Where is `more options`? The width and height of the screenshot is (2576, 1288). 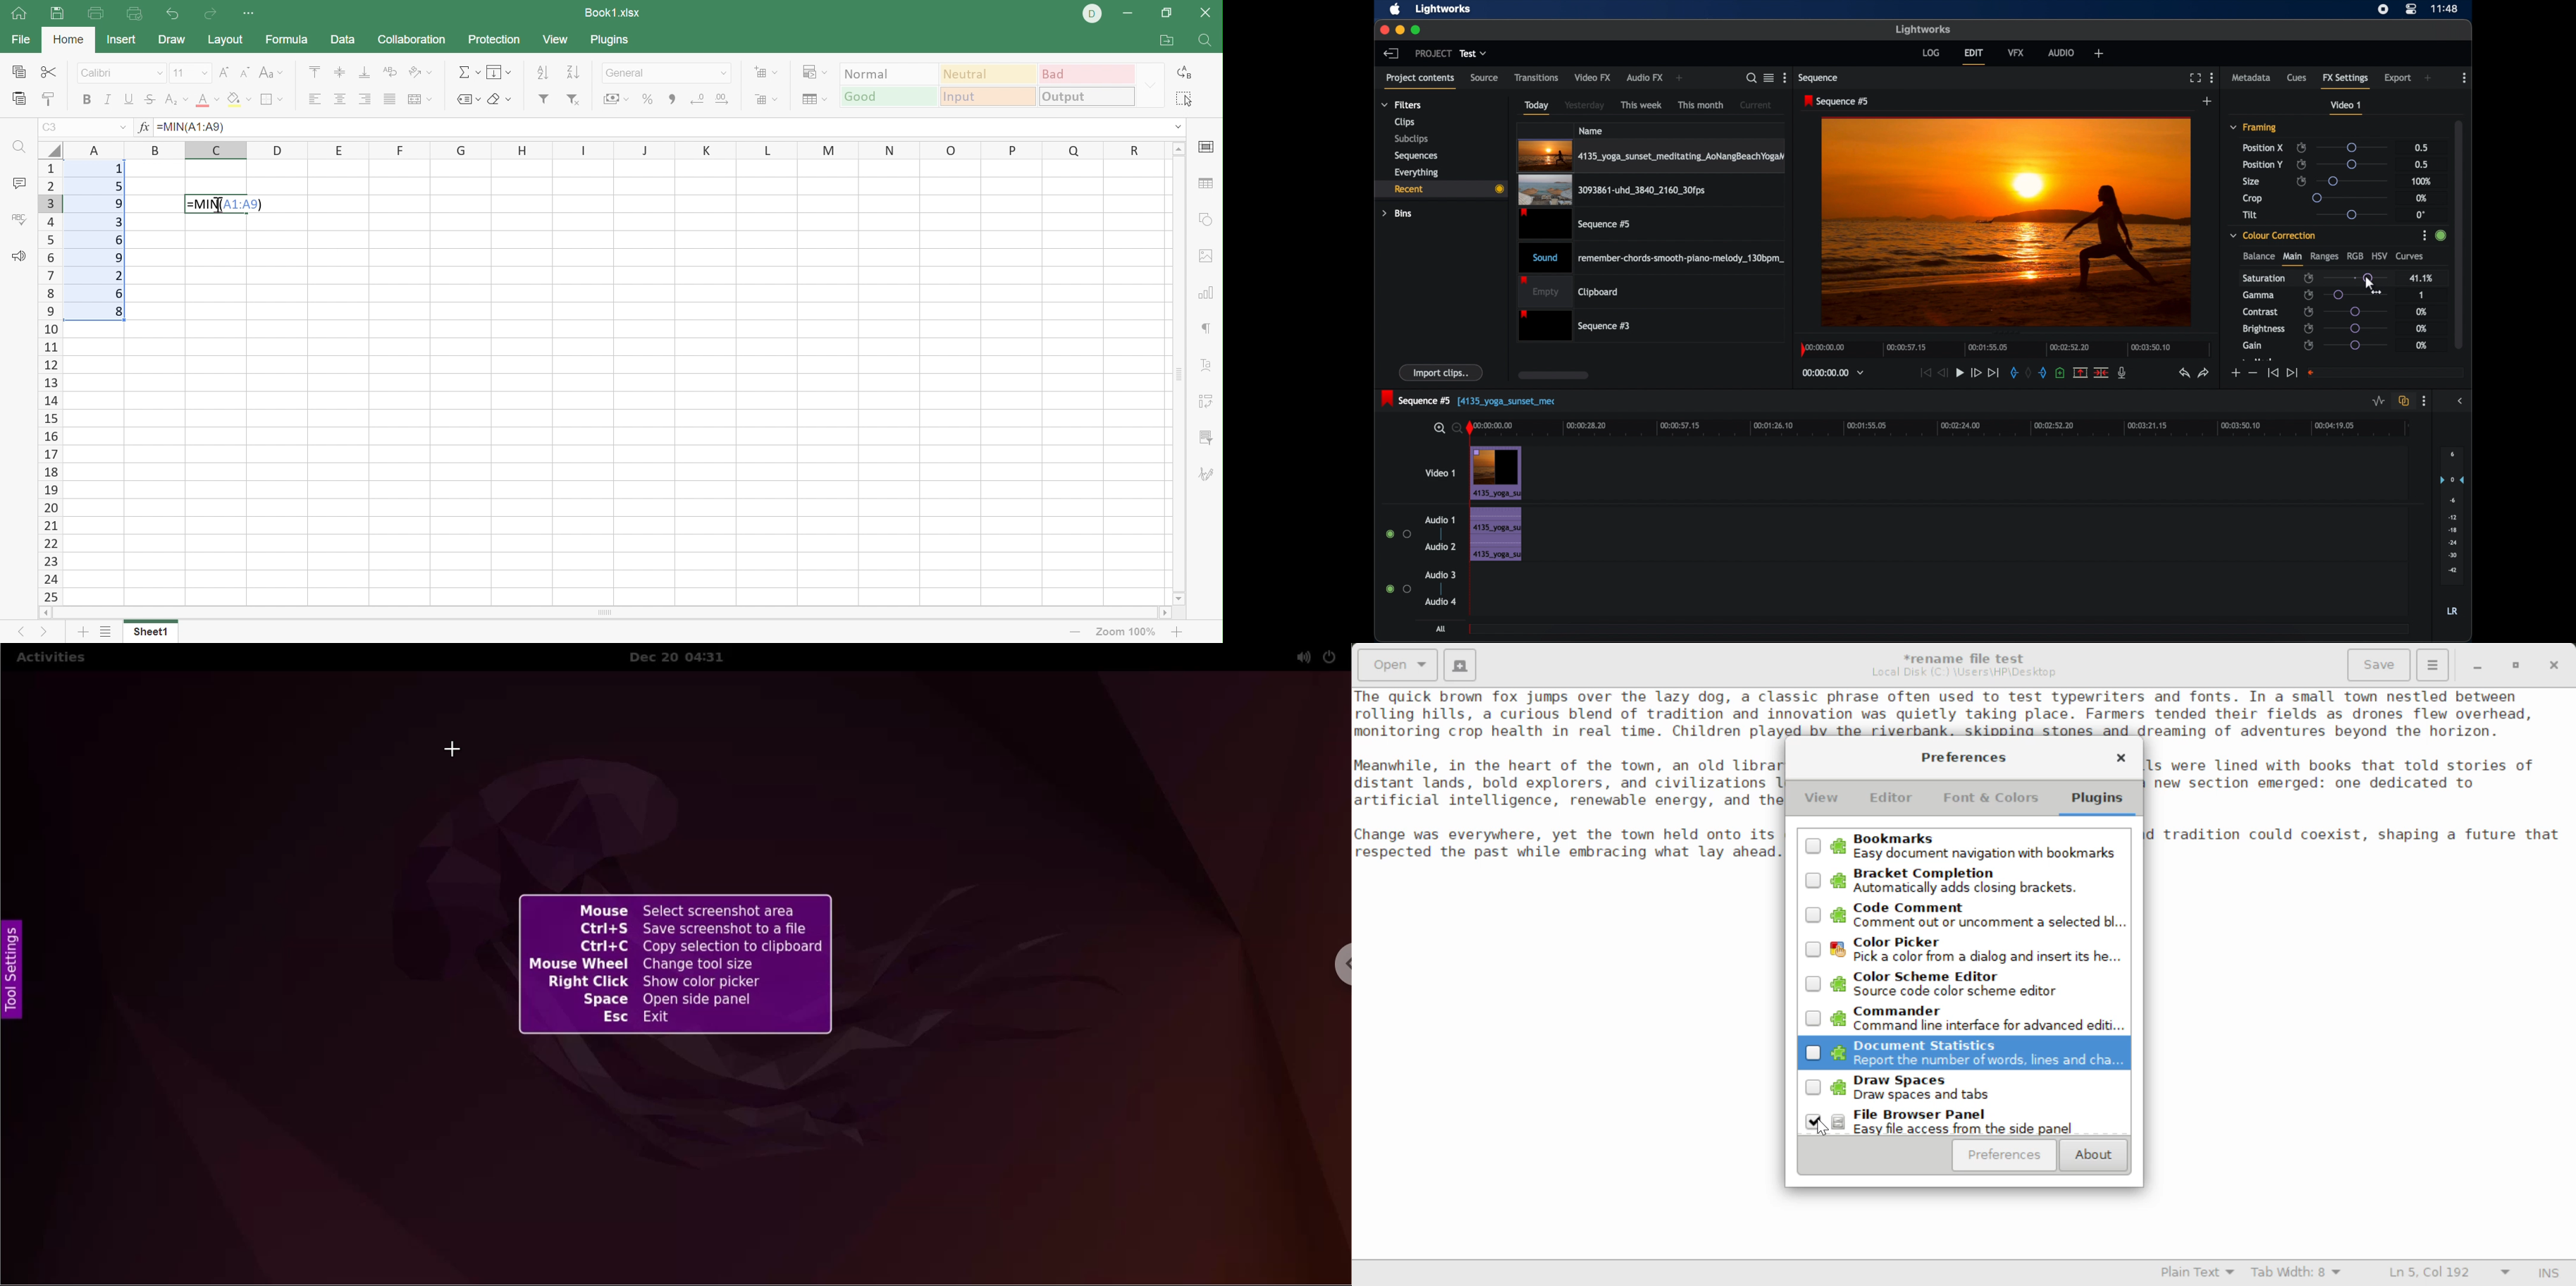 more options is located at coordinates (2465, 78).